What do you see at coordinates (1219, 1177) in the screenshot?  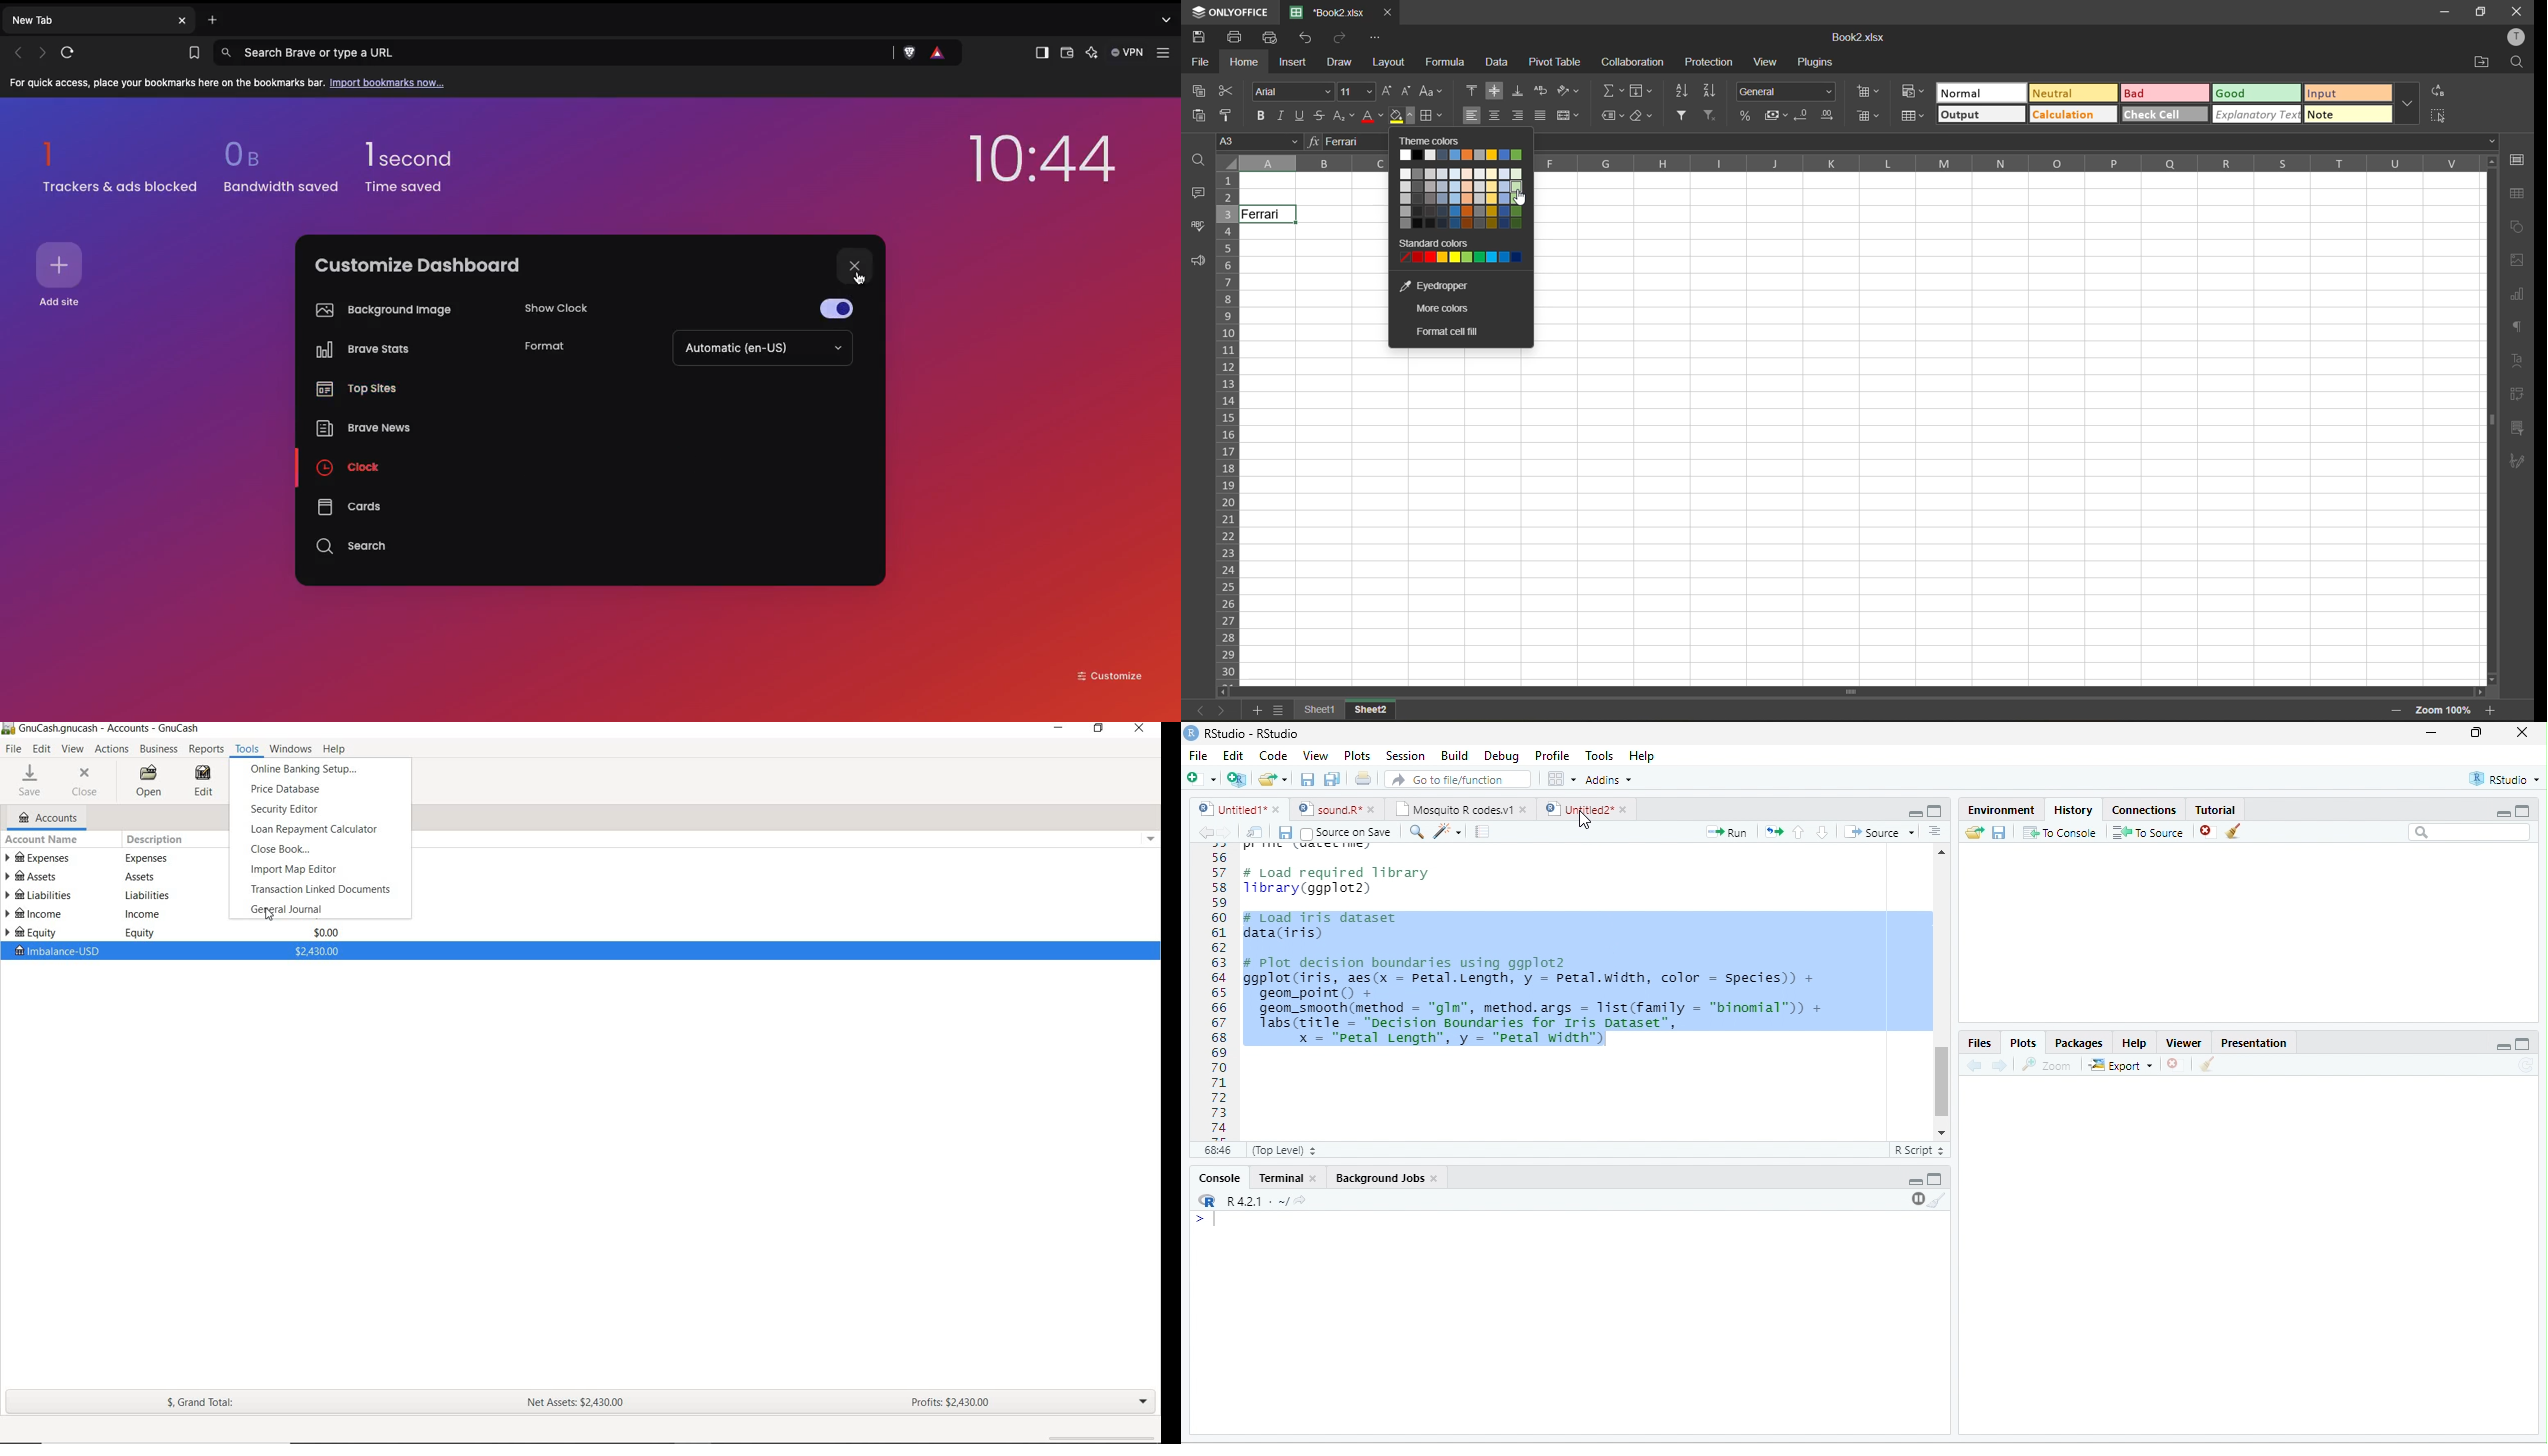 I see `Console` at bounding box center [1219, 1177].